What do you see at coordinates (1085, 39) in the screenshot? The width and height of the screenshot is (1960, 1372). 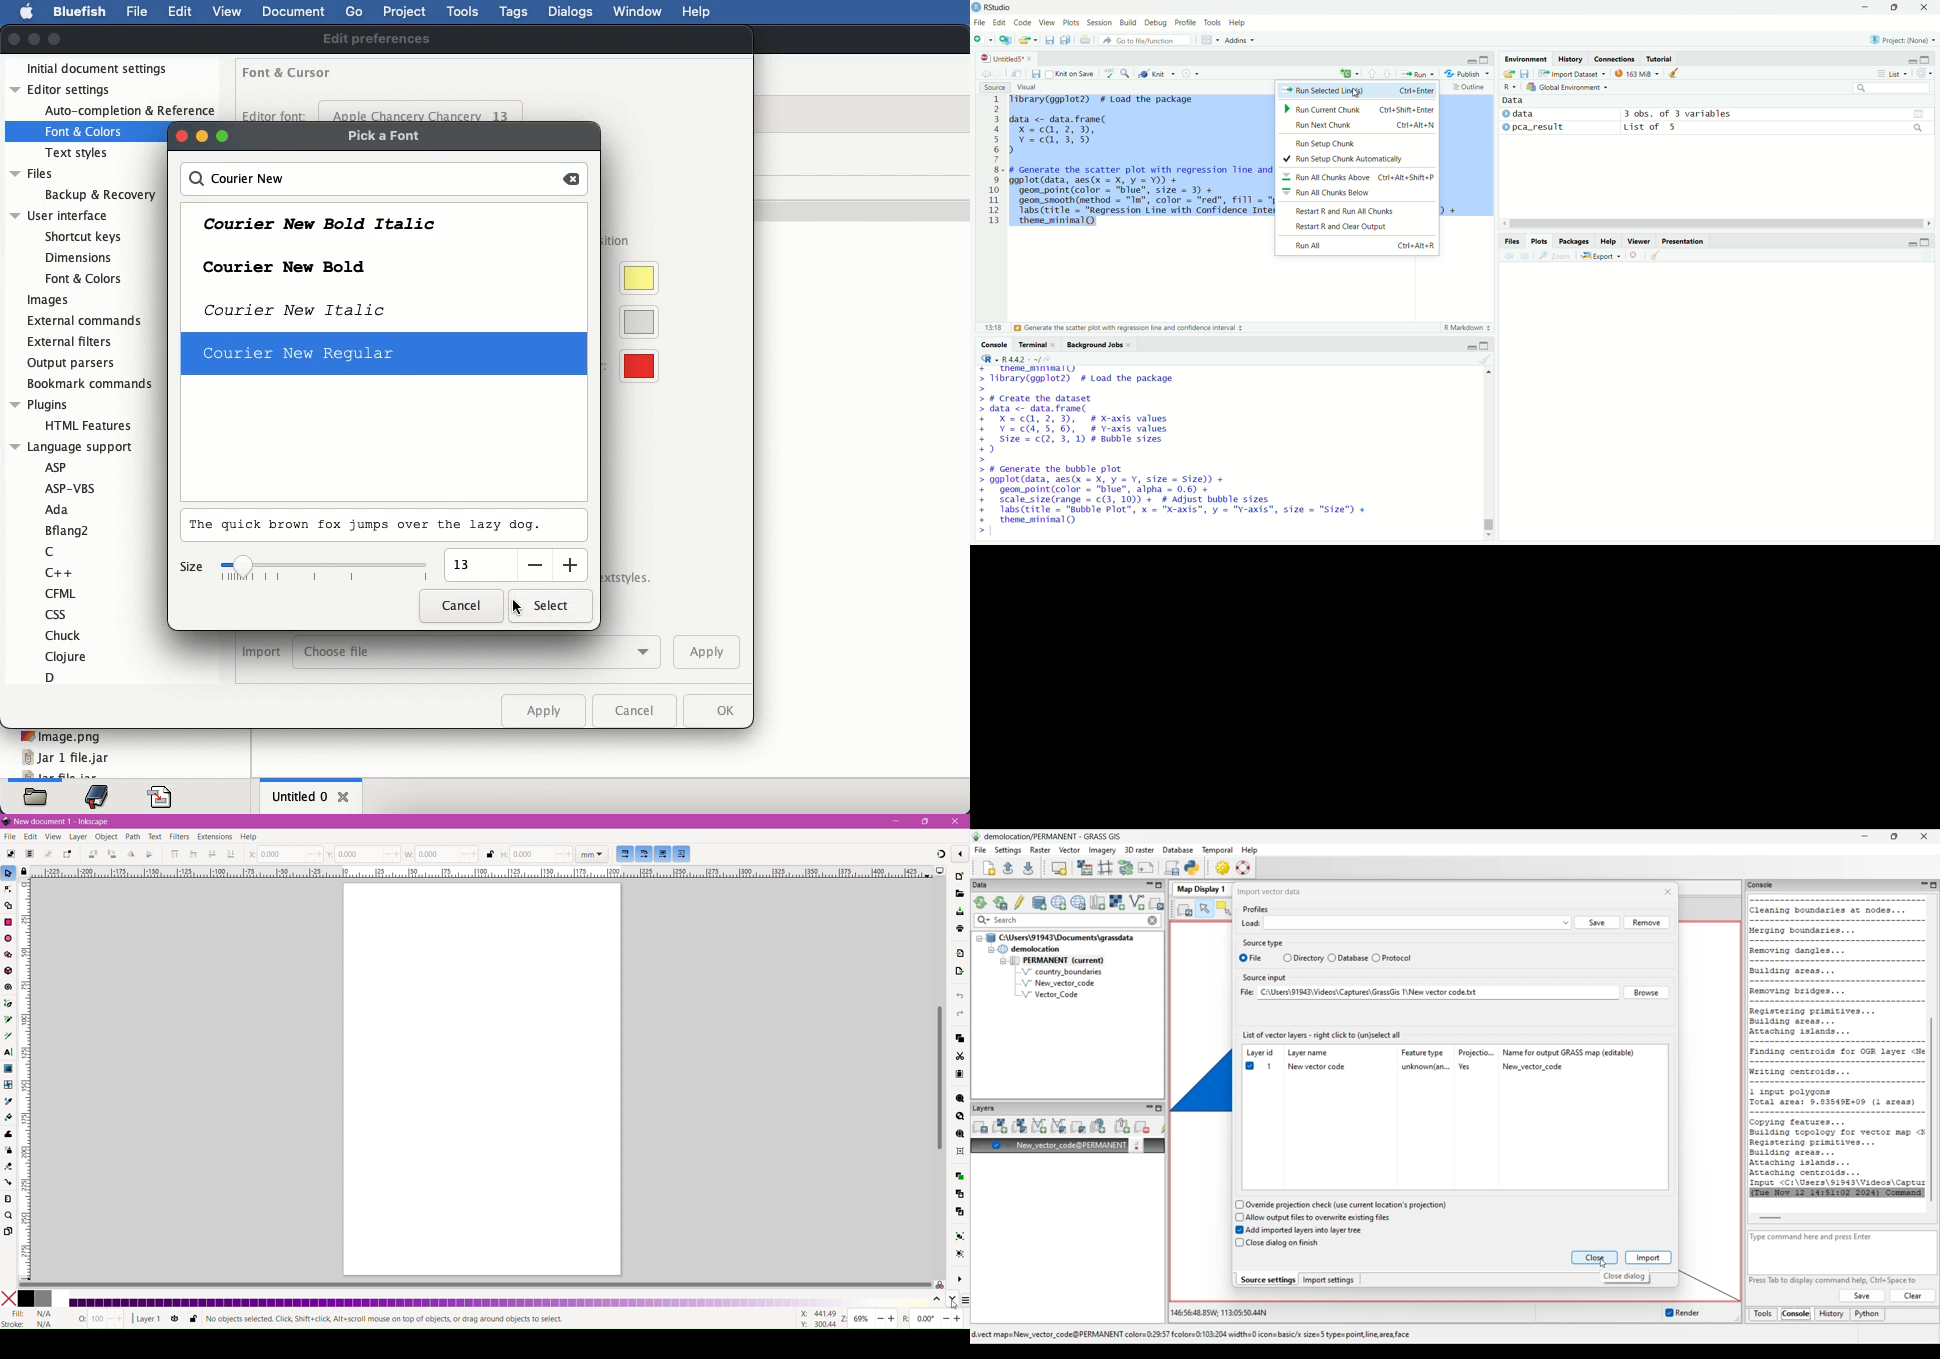 I see `Print the current file` at bounding box center [1085, 39].